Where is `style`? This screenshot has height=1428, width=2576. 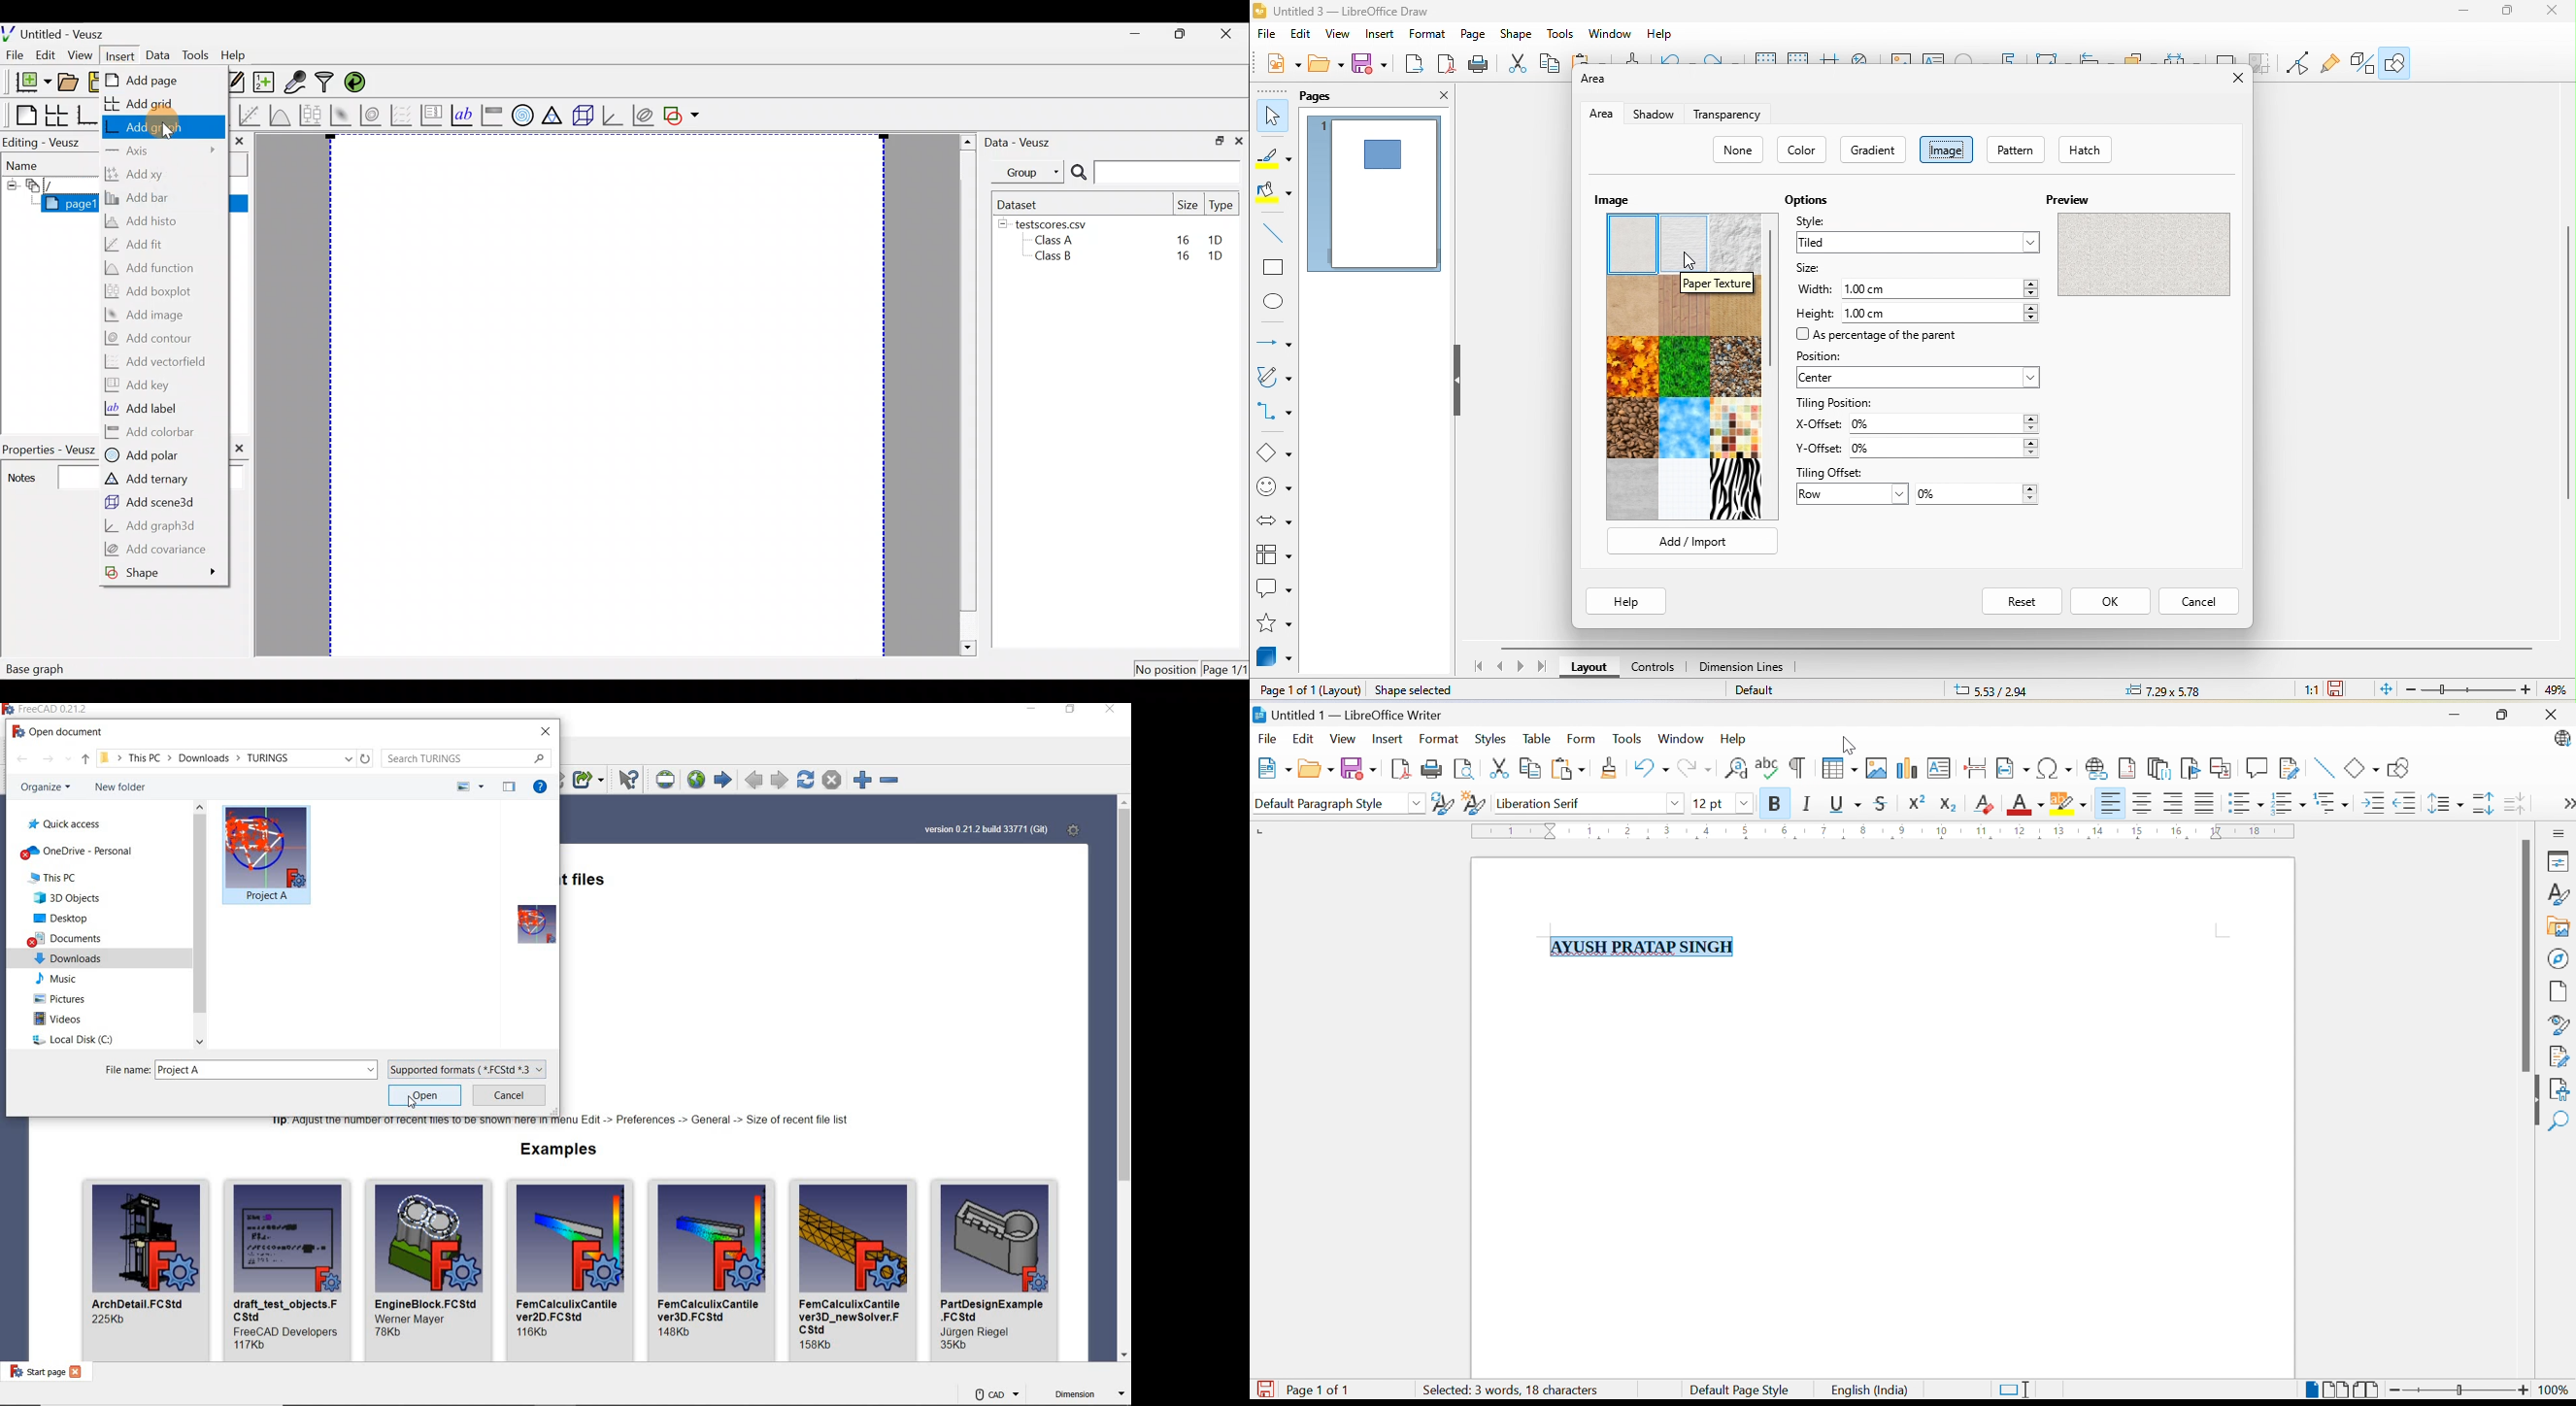
style is located at coordinates (1825, 222).